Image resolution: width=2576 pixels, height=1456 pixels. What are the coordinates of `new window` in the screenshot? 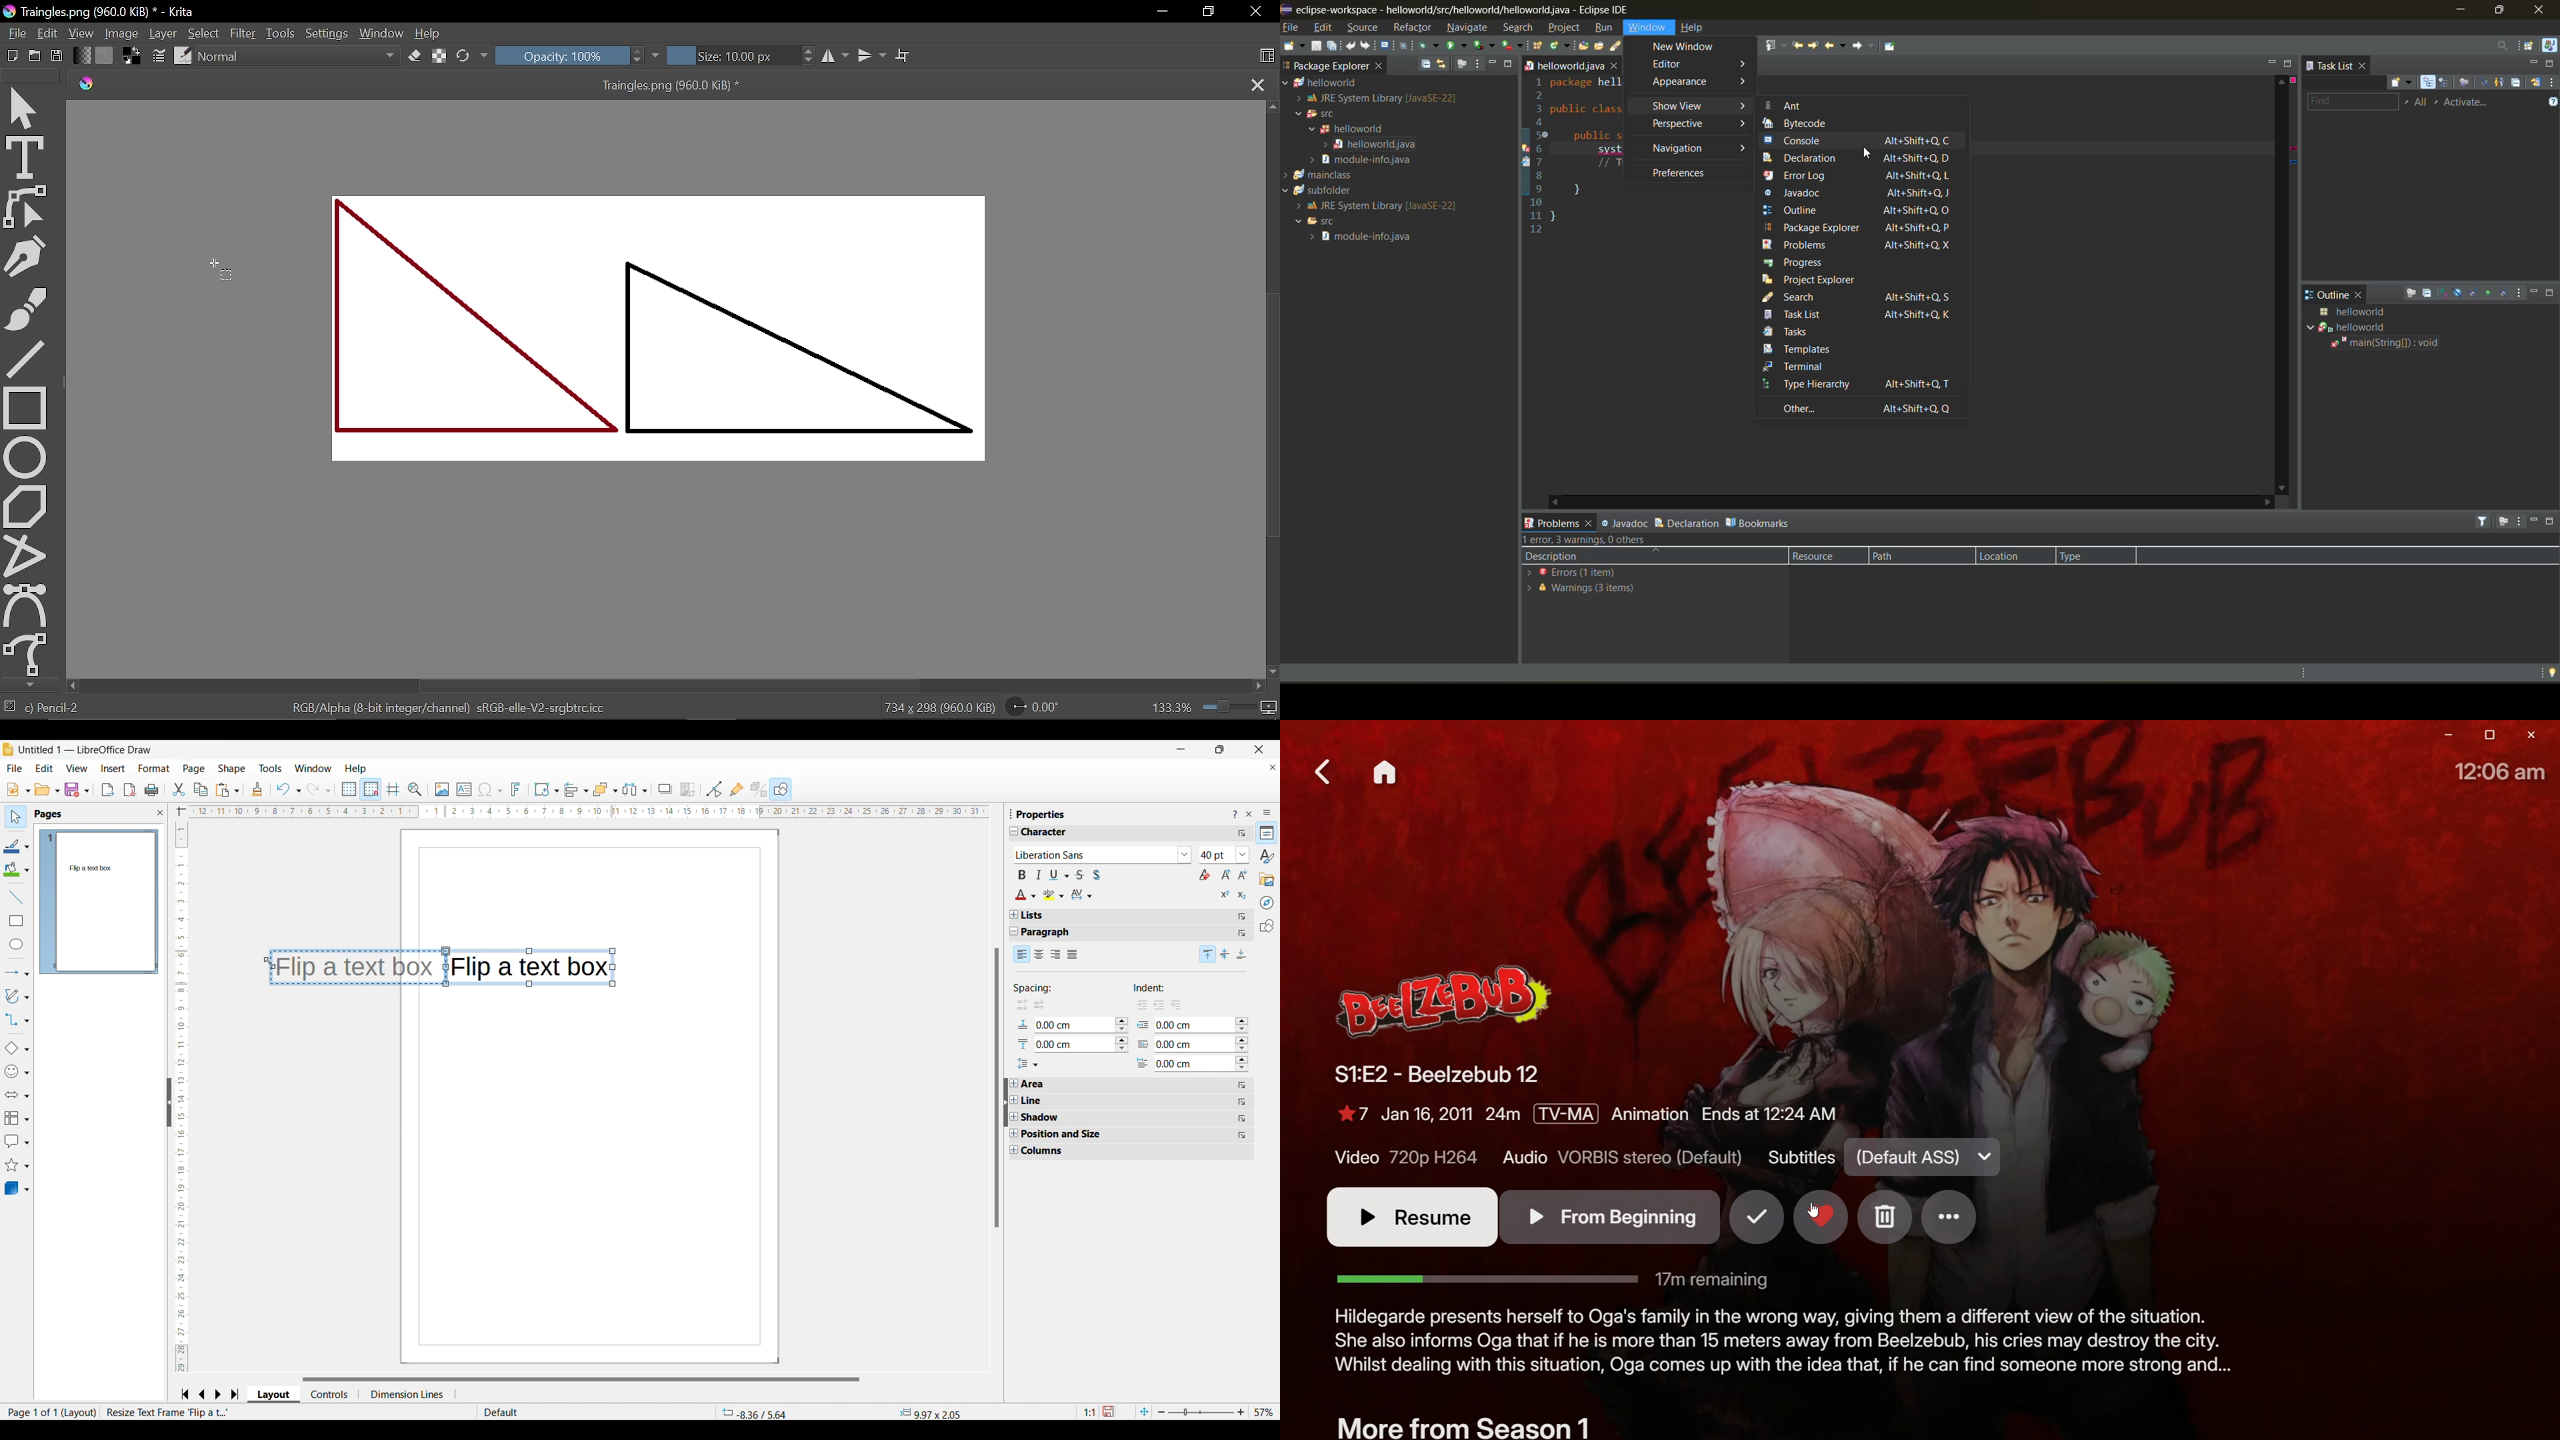 It's located at (1688, 47).